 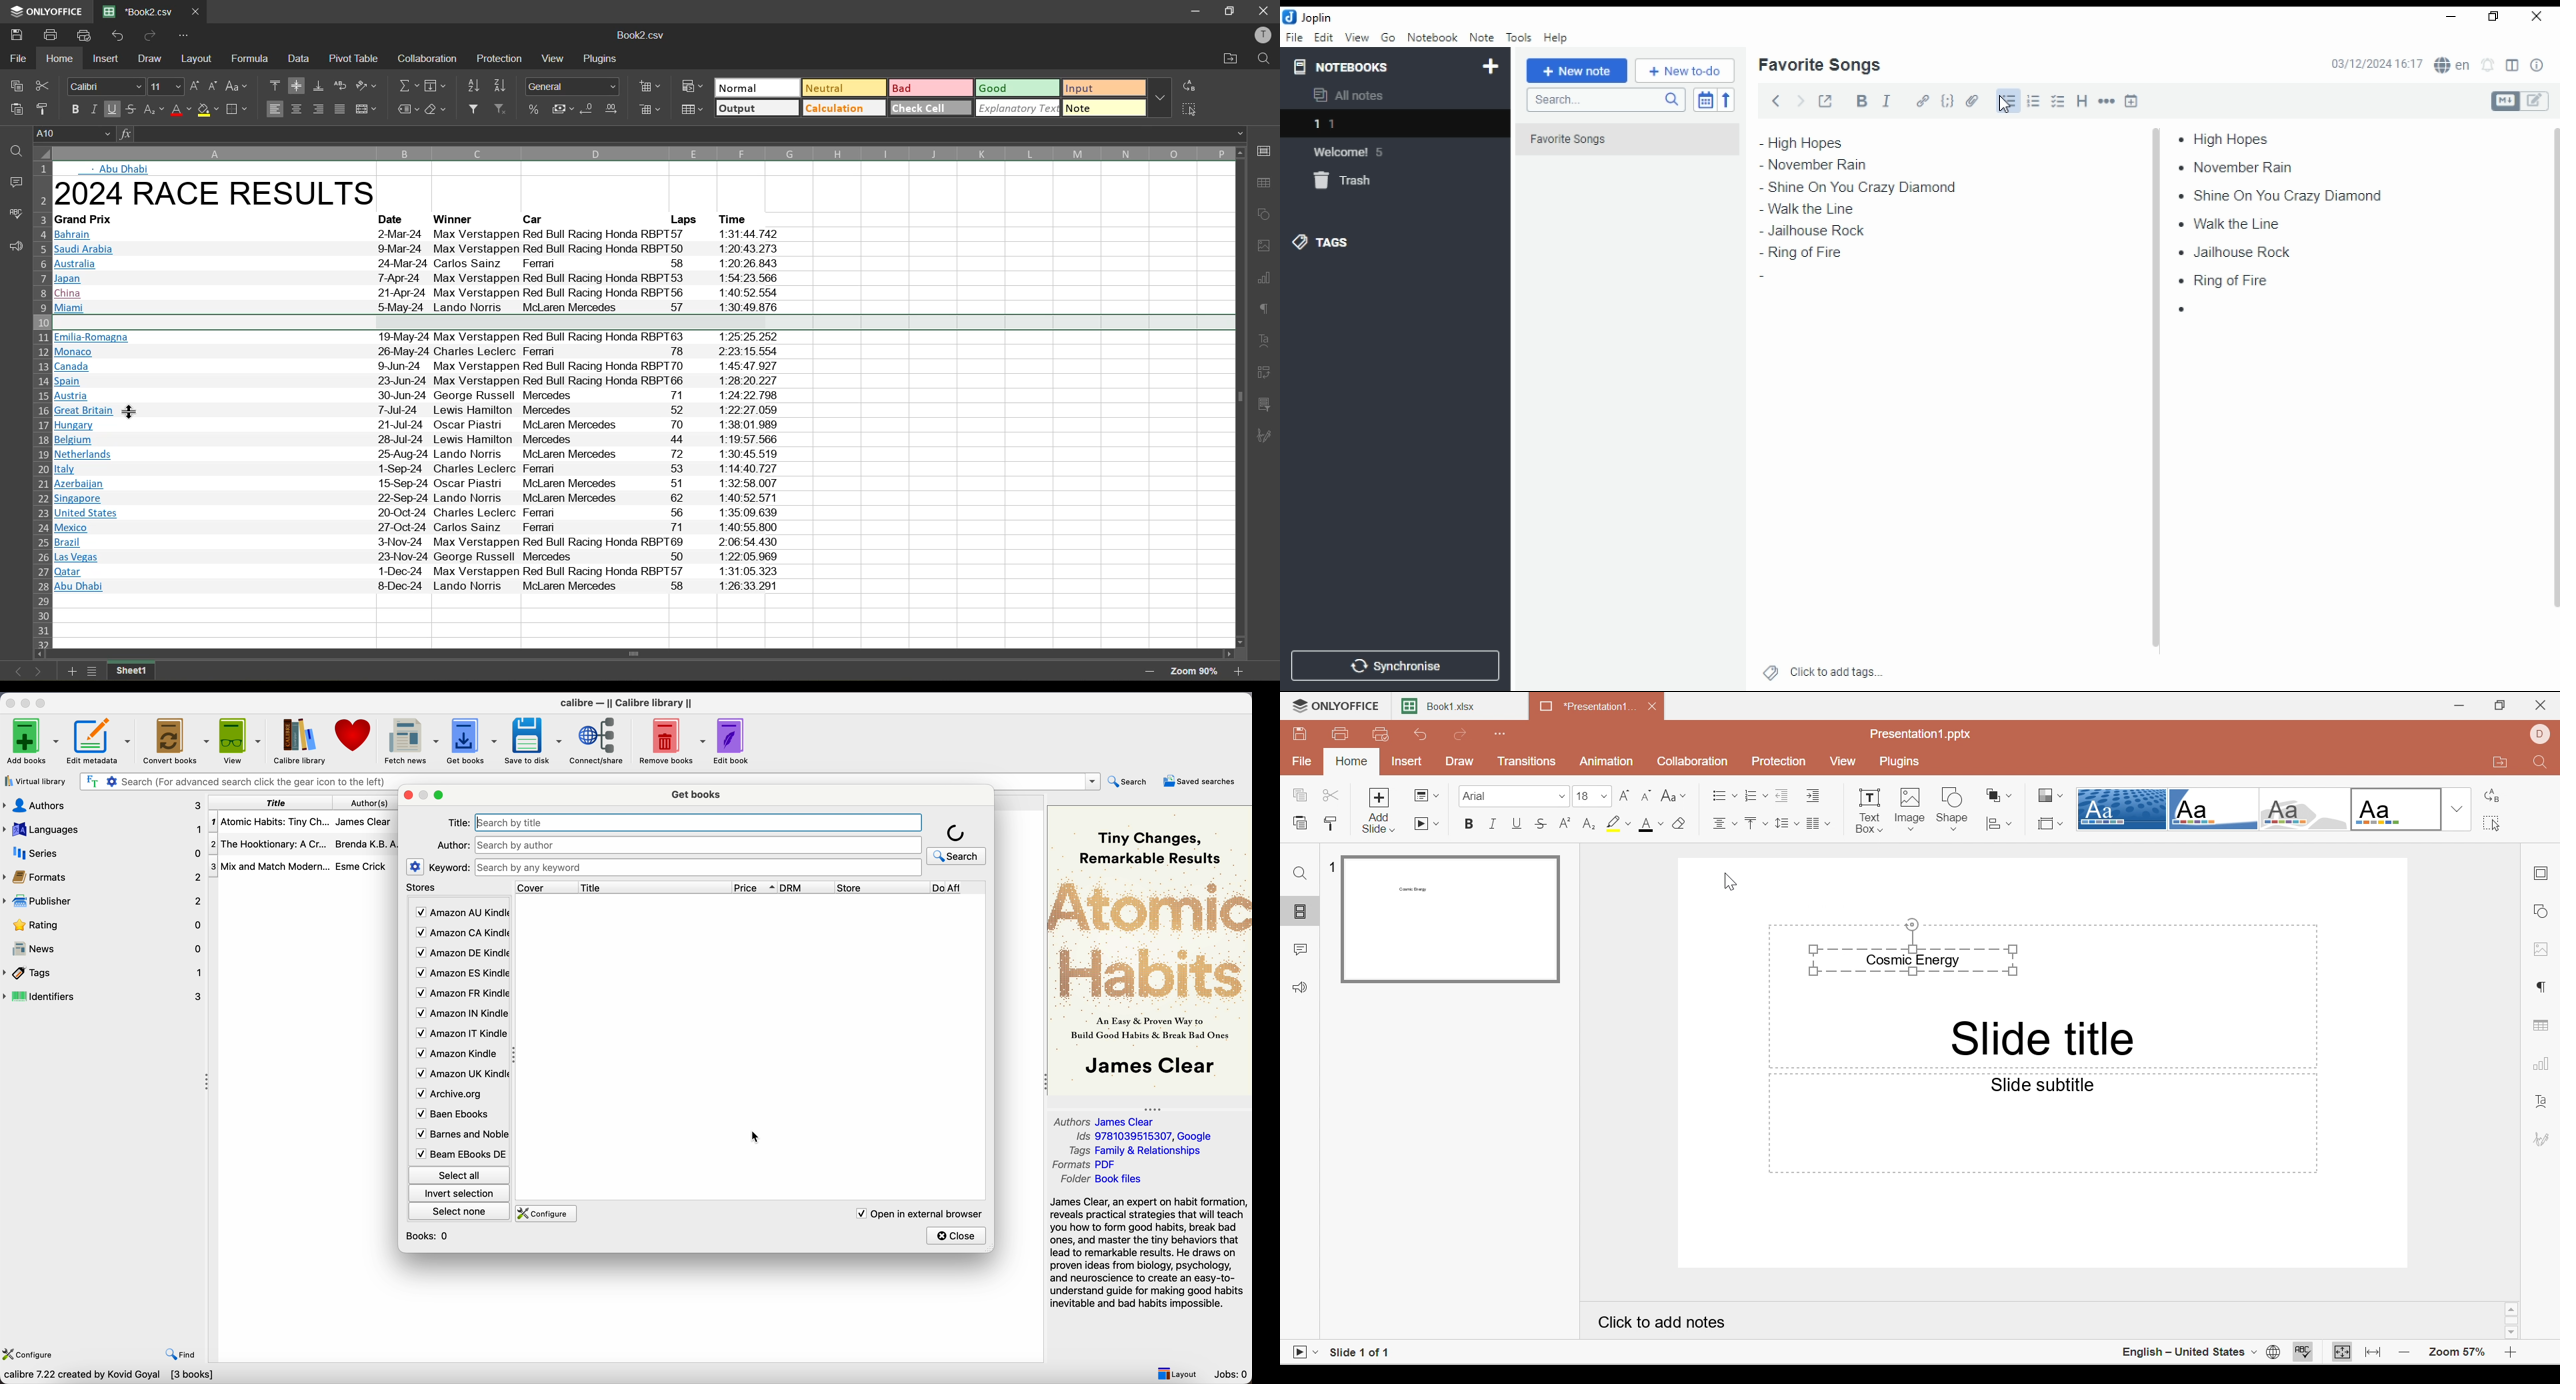 What do you see at coordinates (692, 87) in the screenshot?
I see `conditional formatting` at bounding box center [692, 87].